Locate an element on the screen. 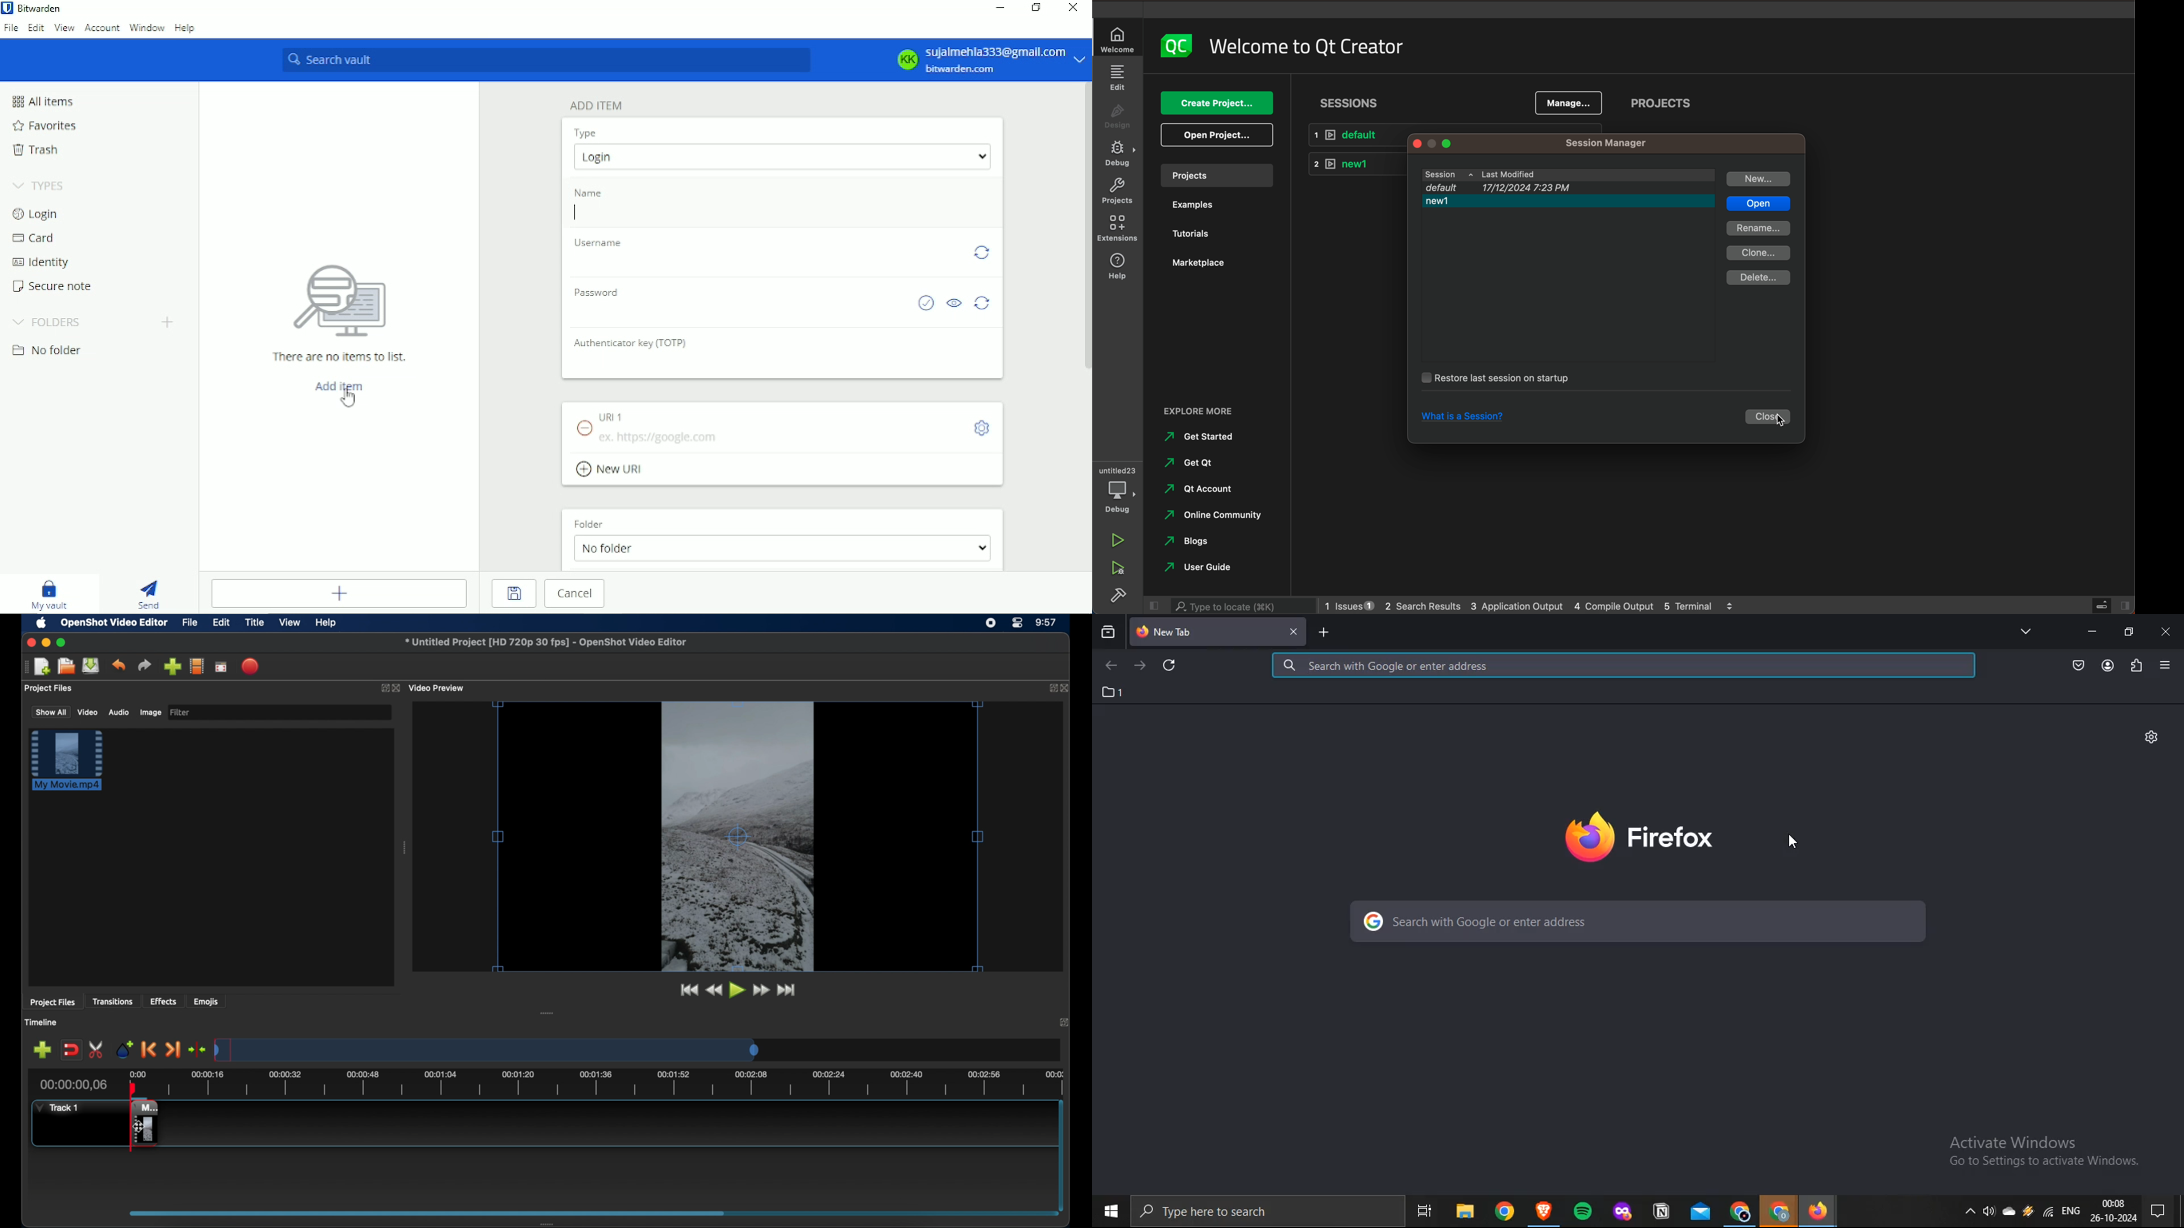 The image size is (2184, 1232). settings is located at coordinates (2152, 736).